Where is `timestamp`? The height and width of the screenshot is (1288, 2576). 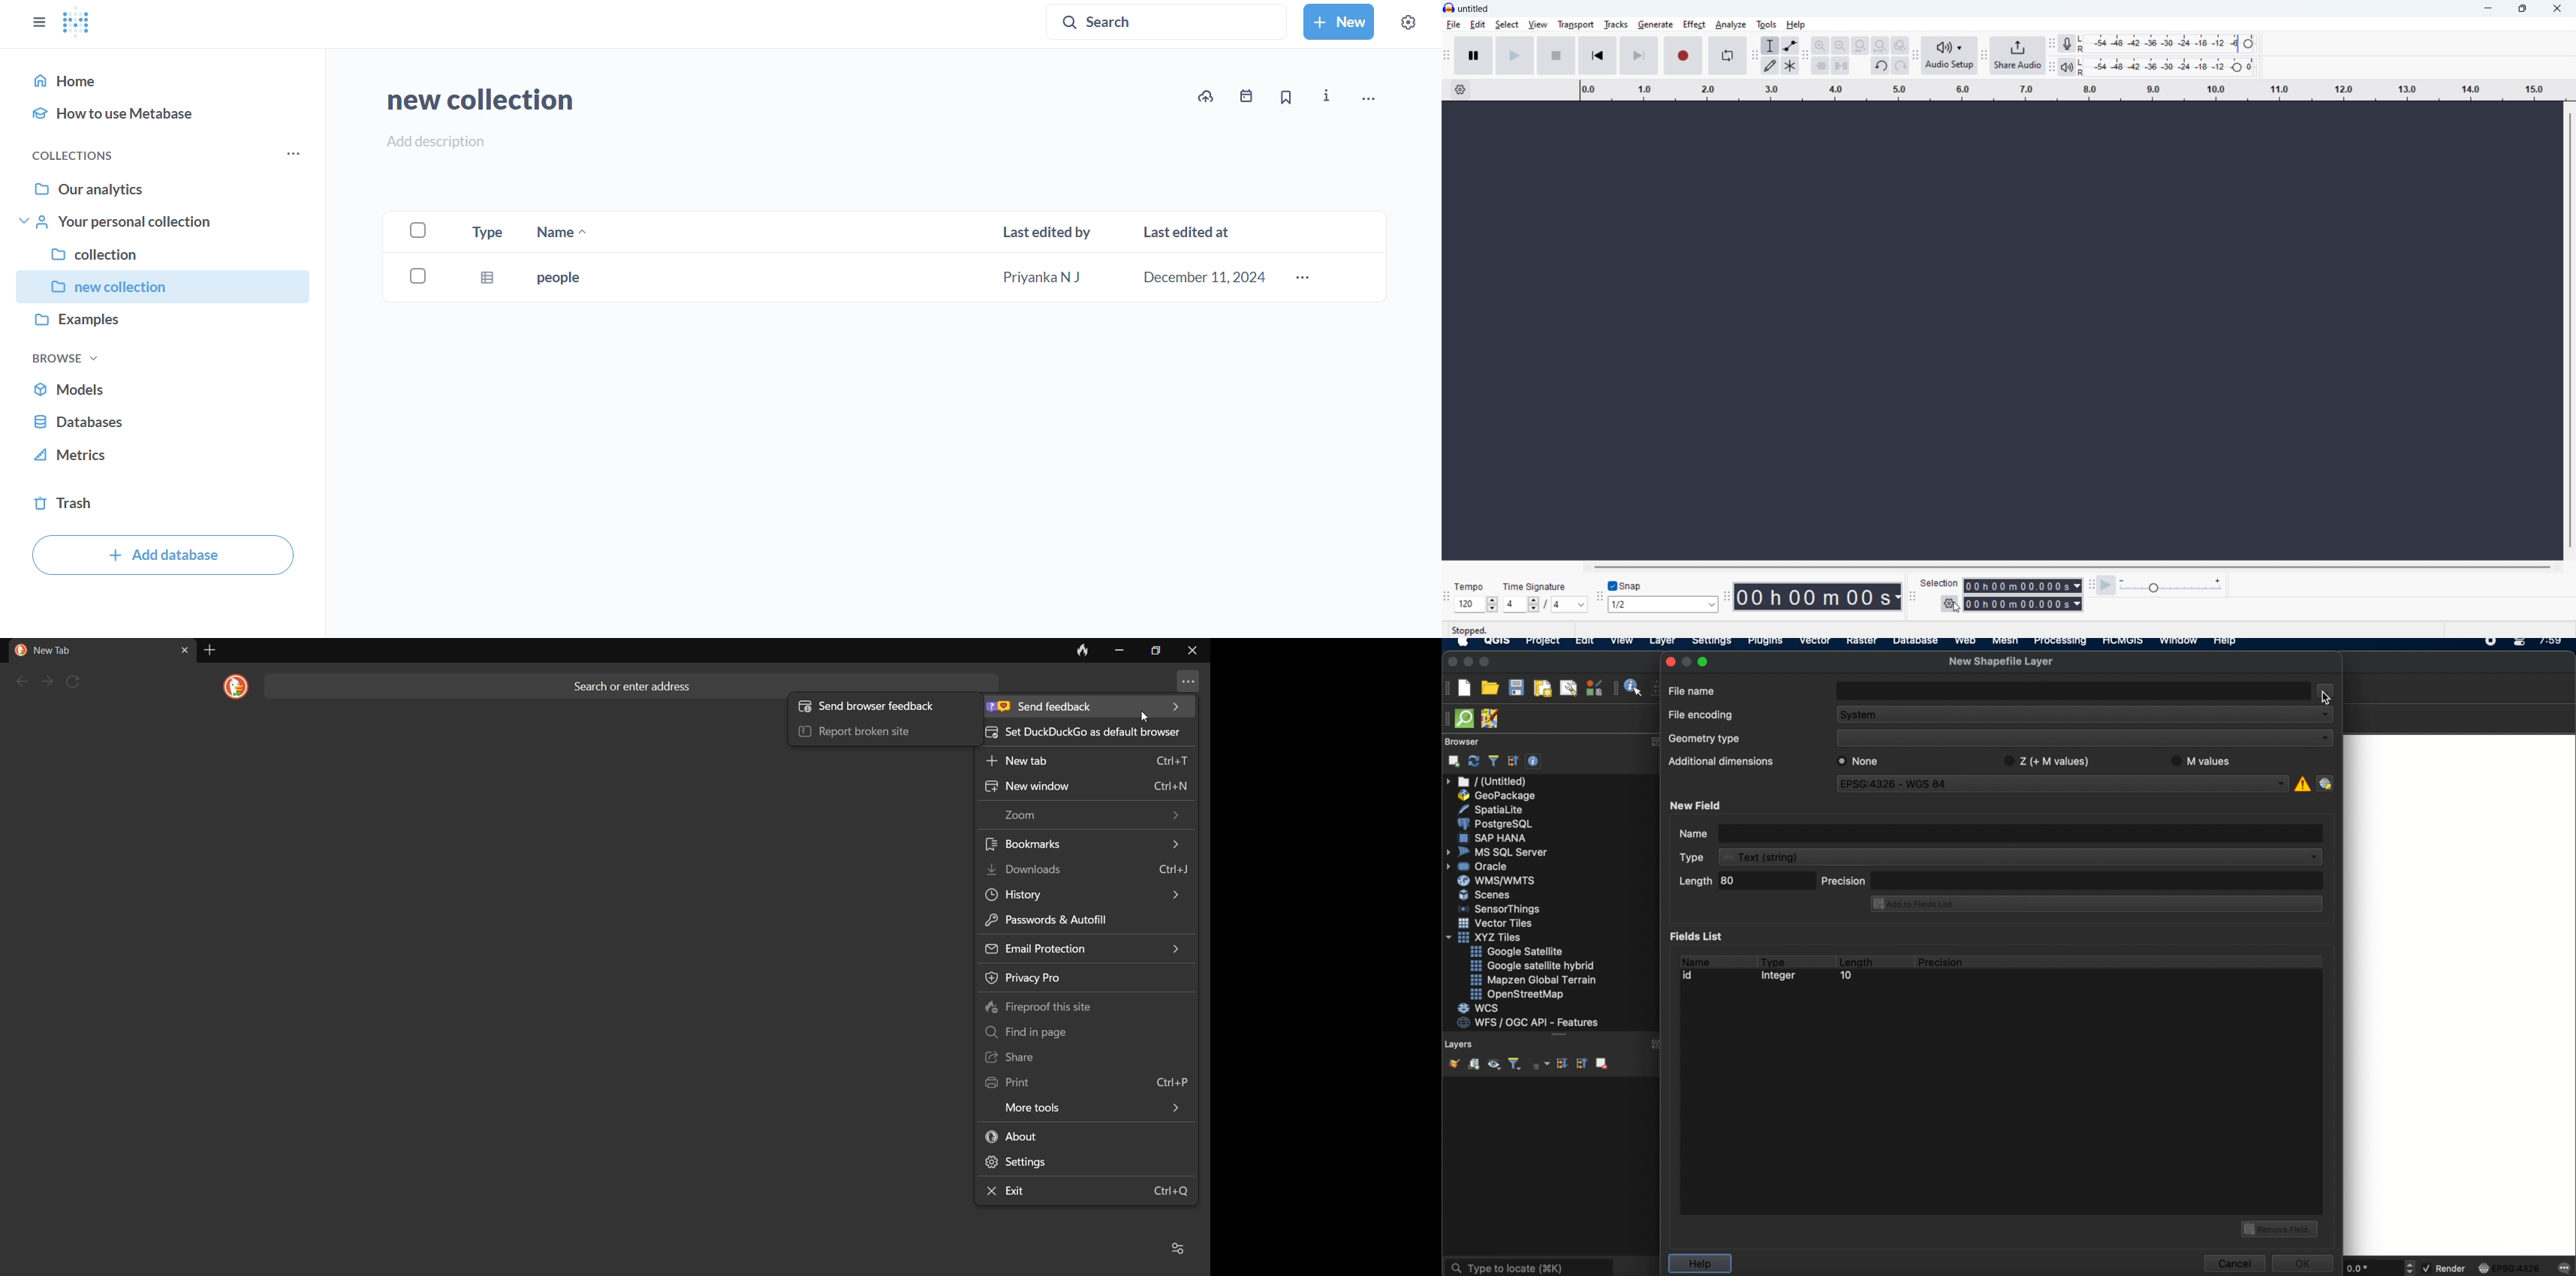 timestamp is located at coordinates (1819, 596).